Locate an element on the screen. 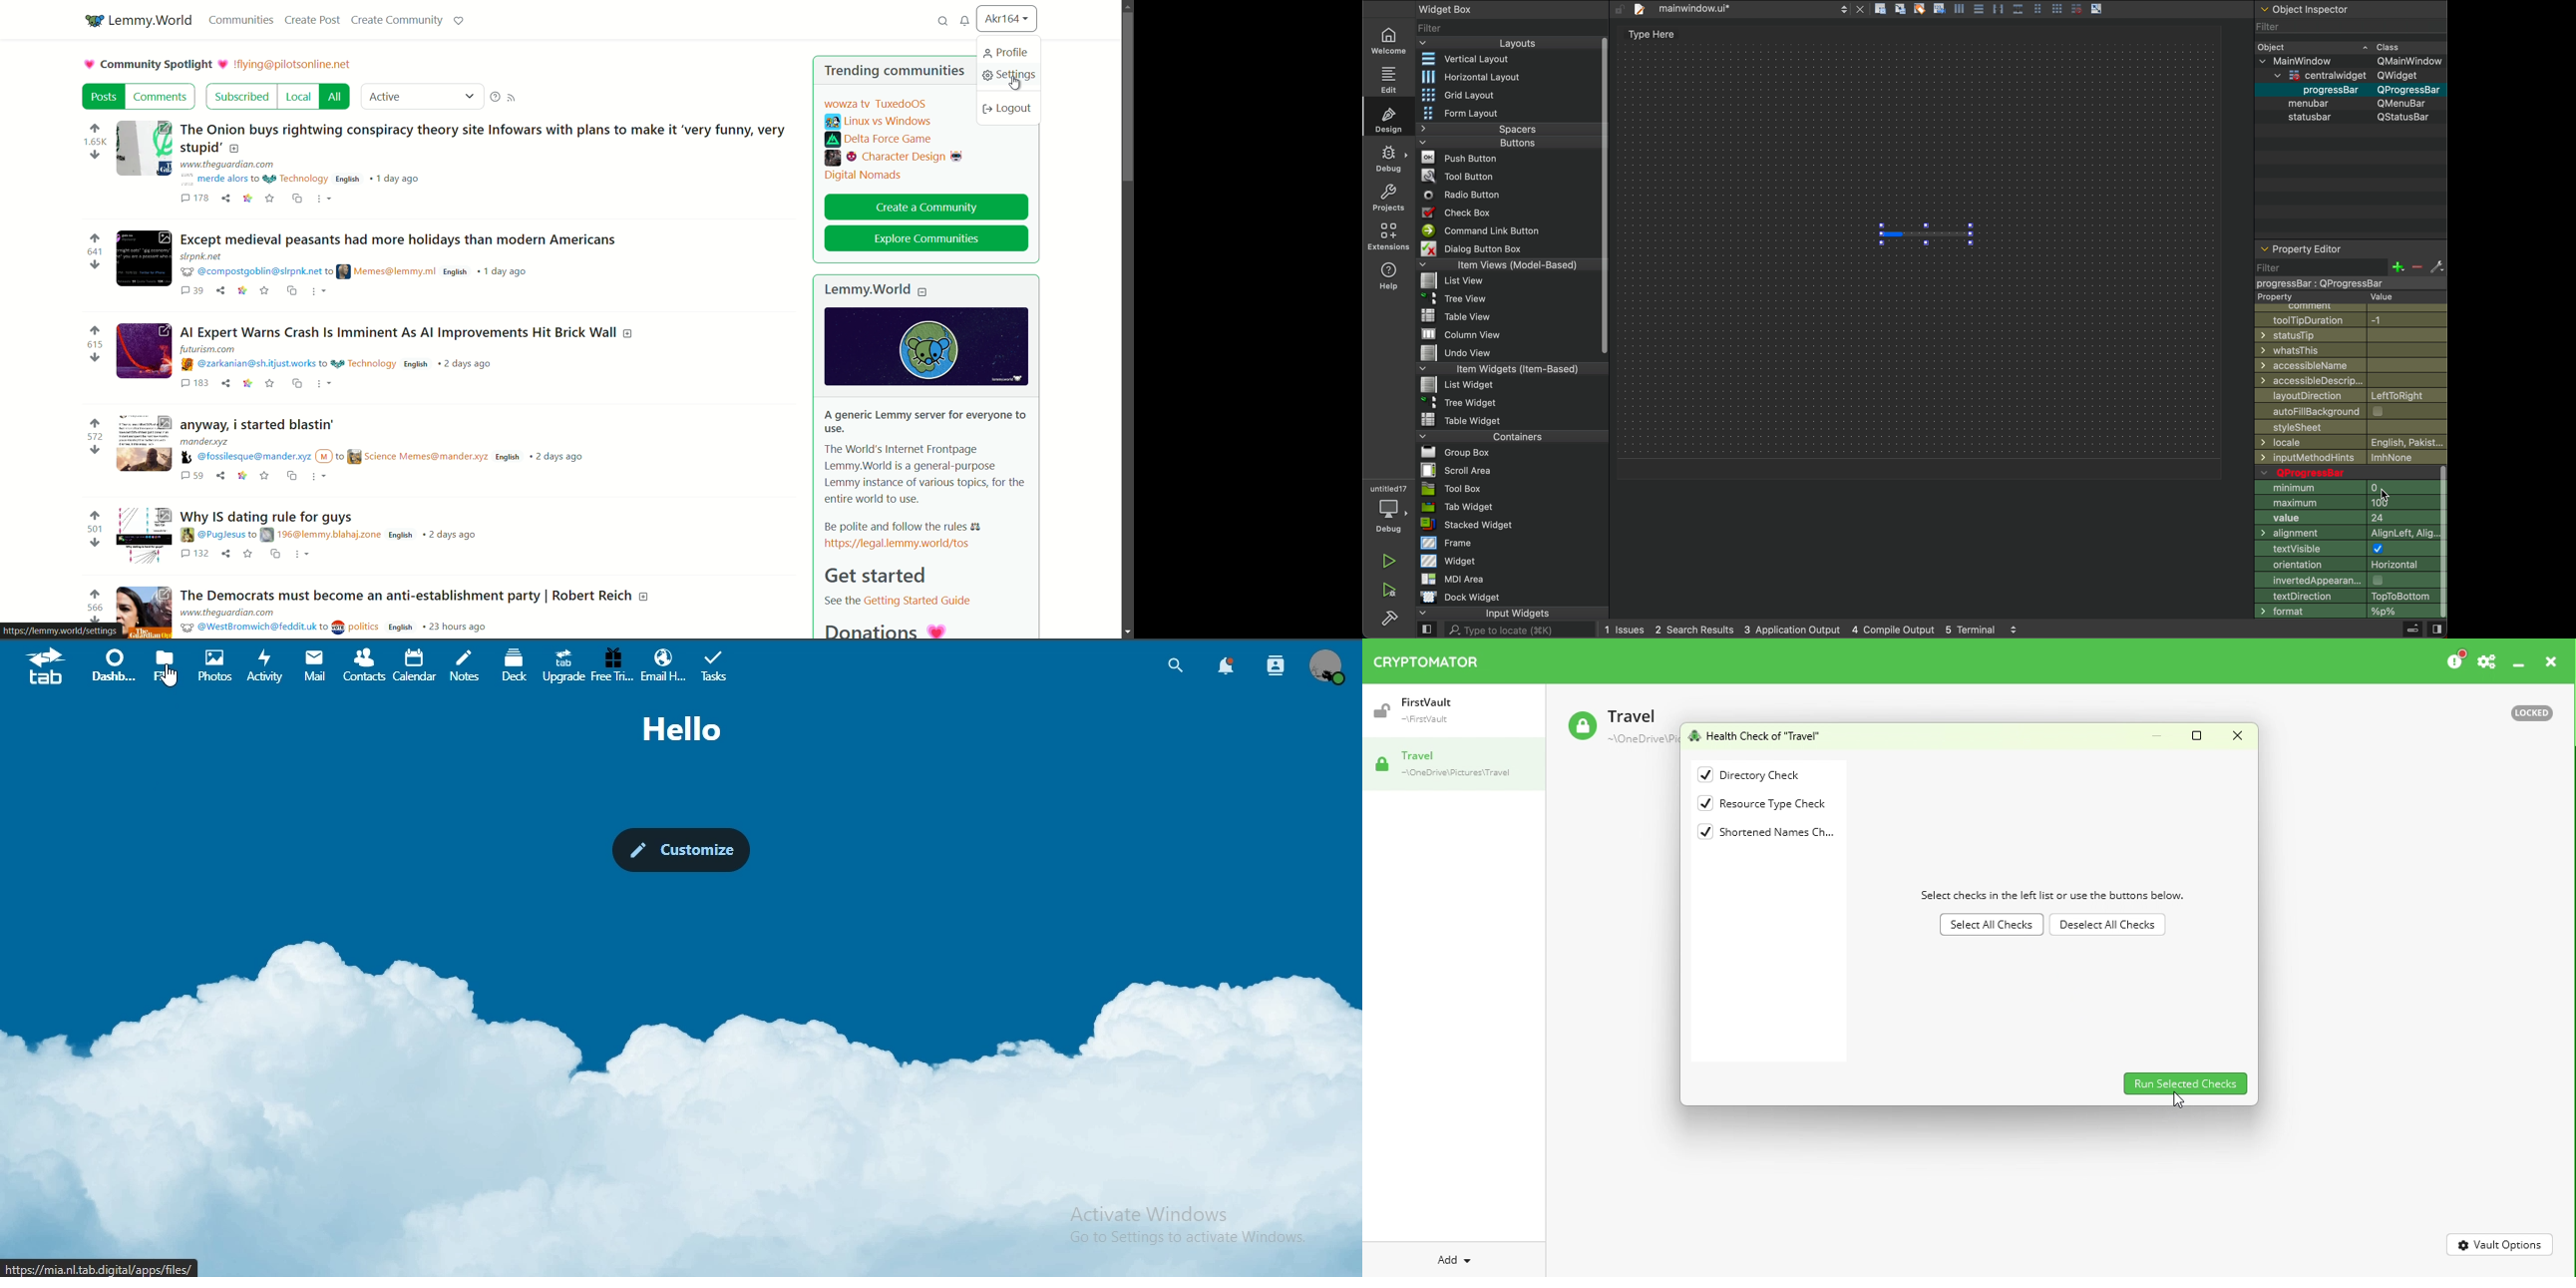 The image size is (2576, 1288). widget list is located at coordinates (1507, 27).